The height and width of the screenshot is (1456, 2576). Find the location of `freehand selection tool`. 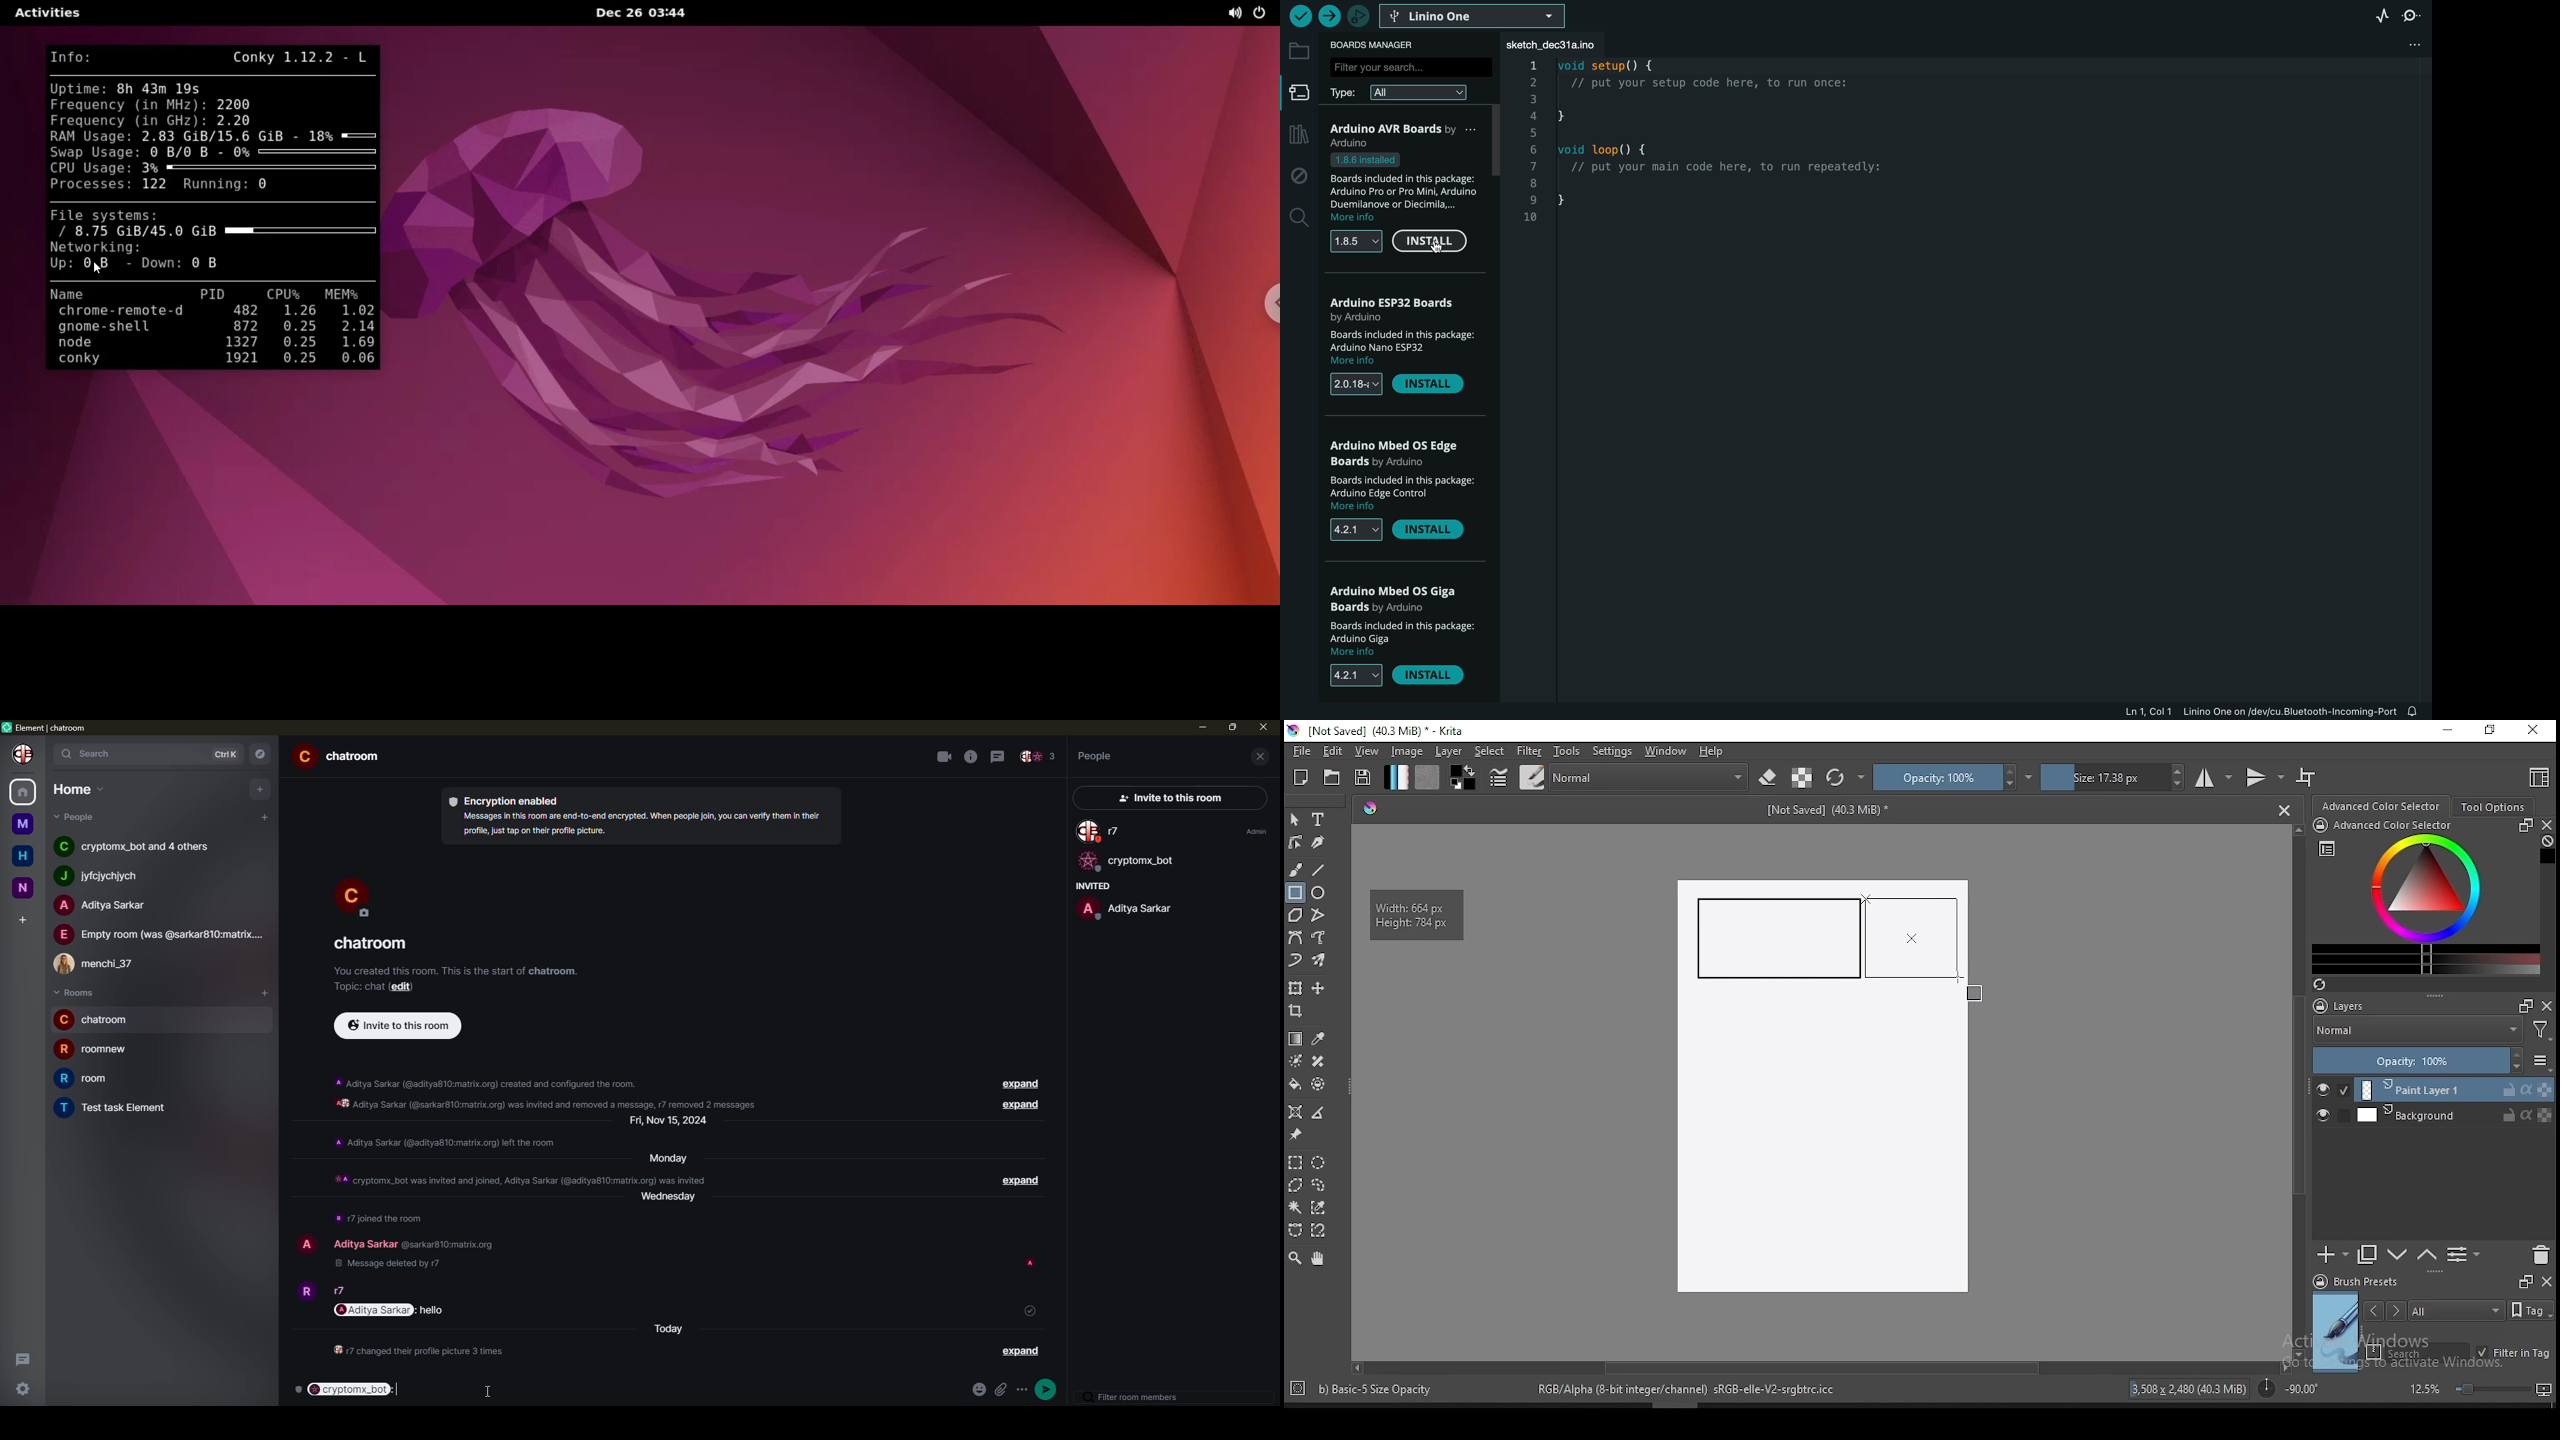

freehand selection tool is located at coordinates (1319, 1185).